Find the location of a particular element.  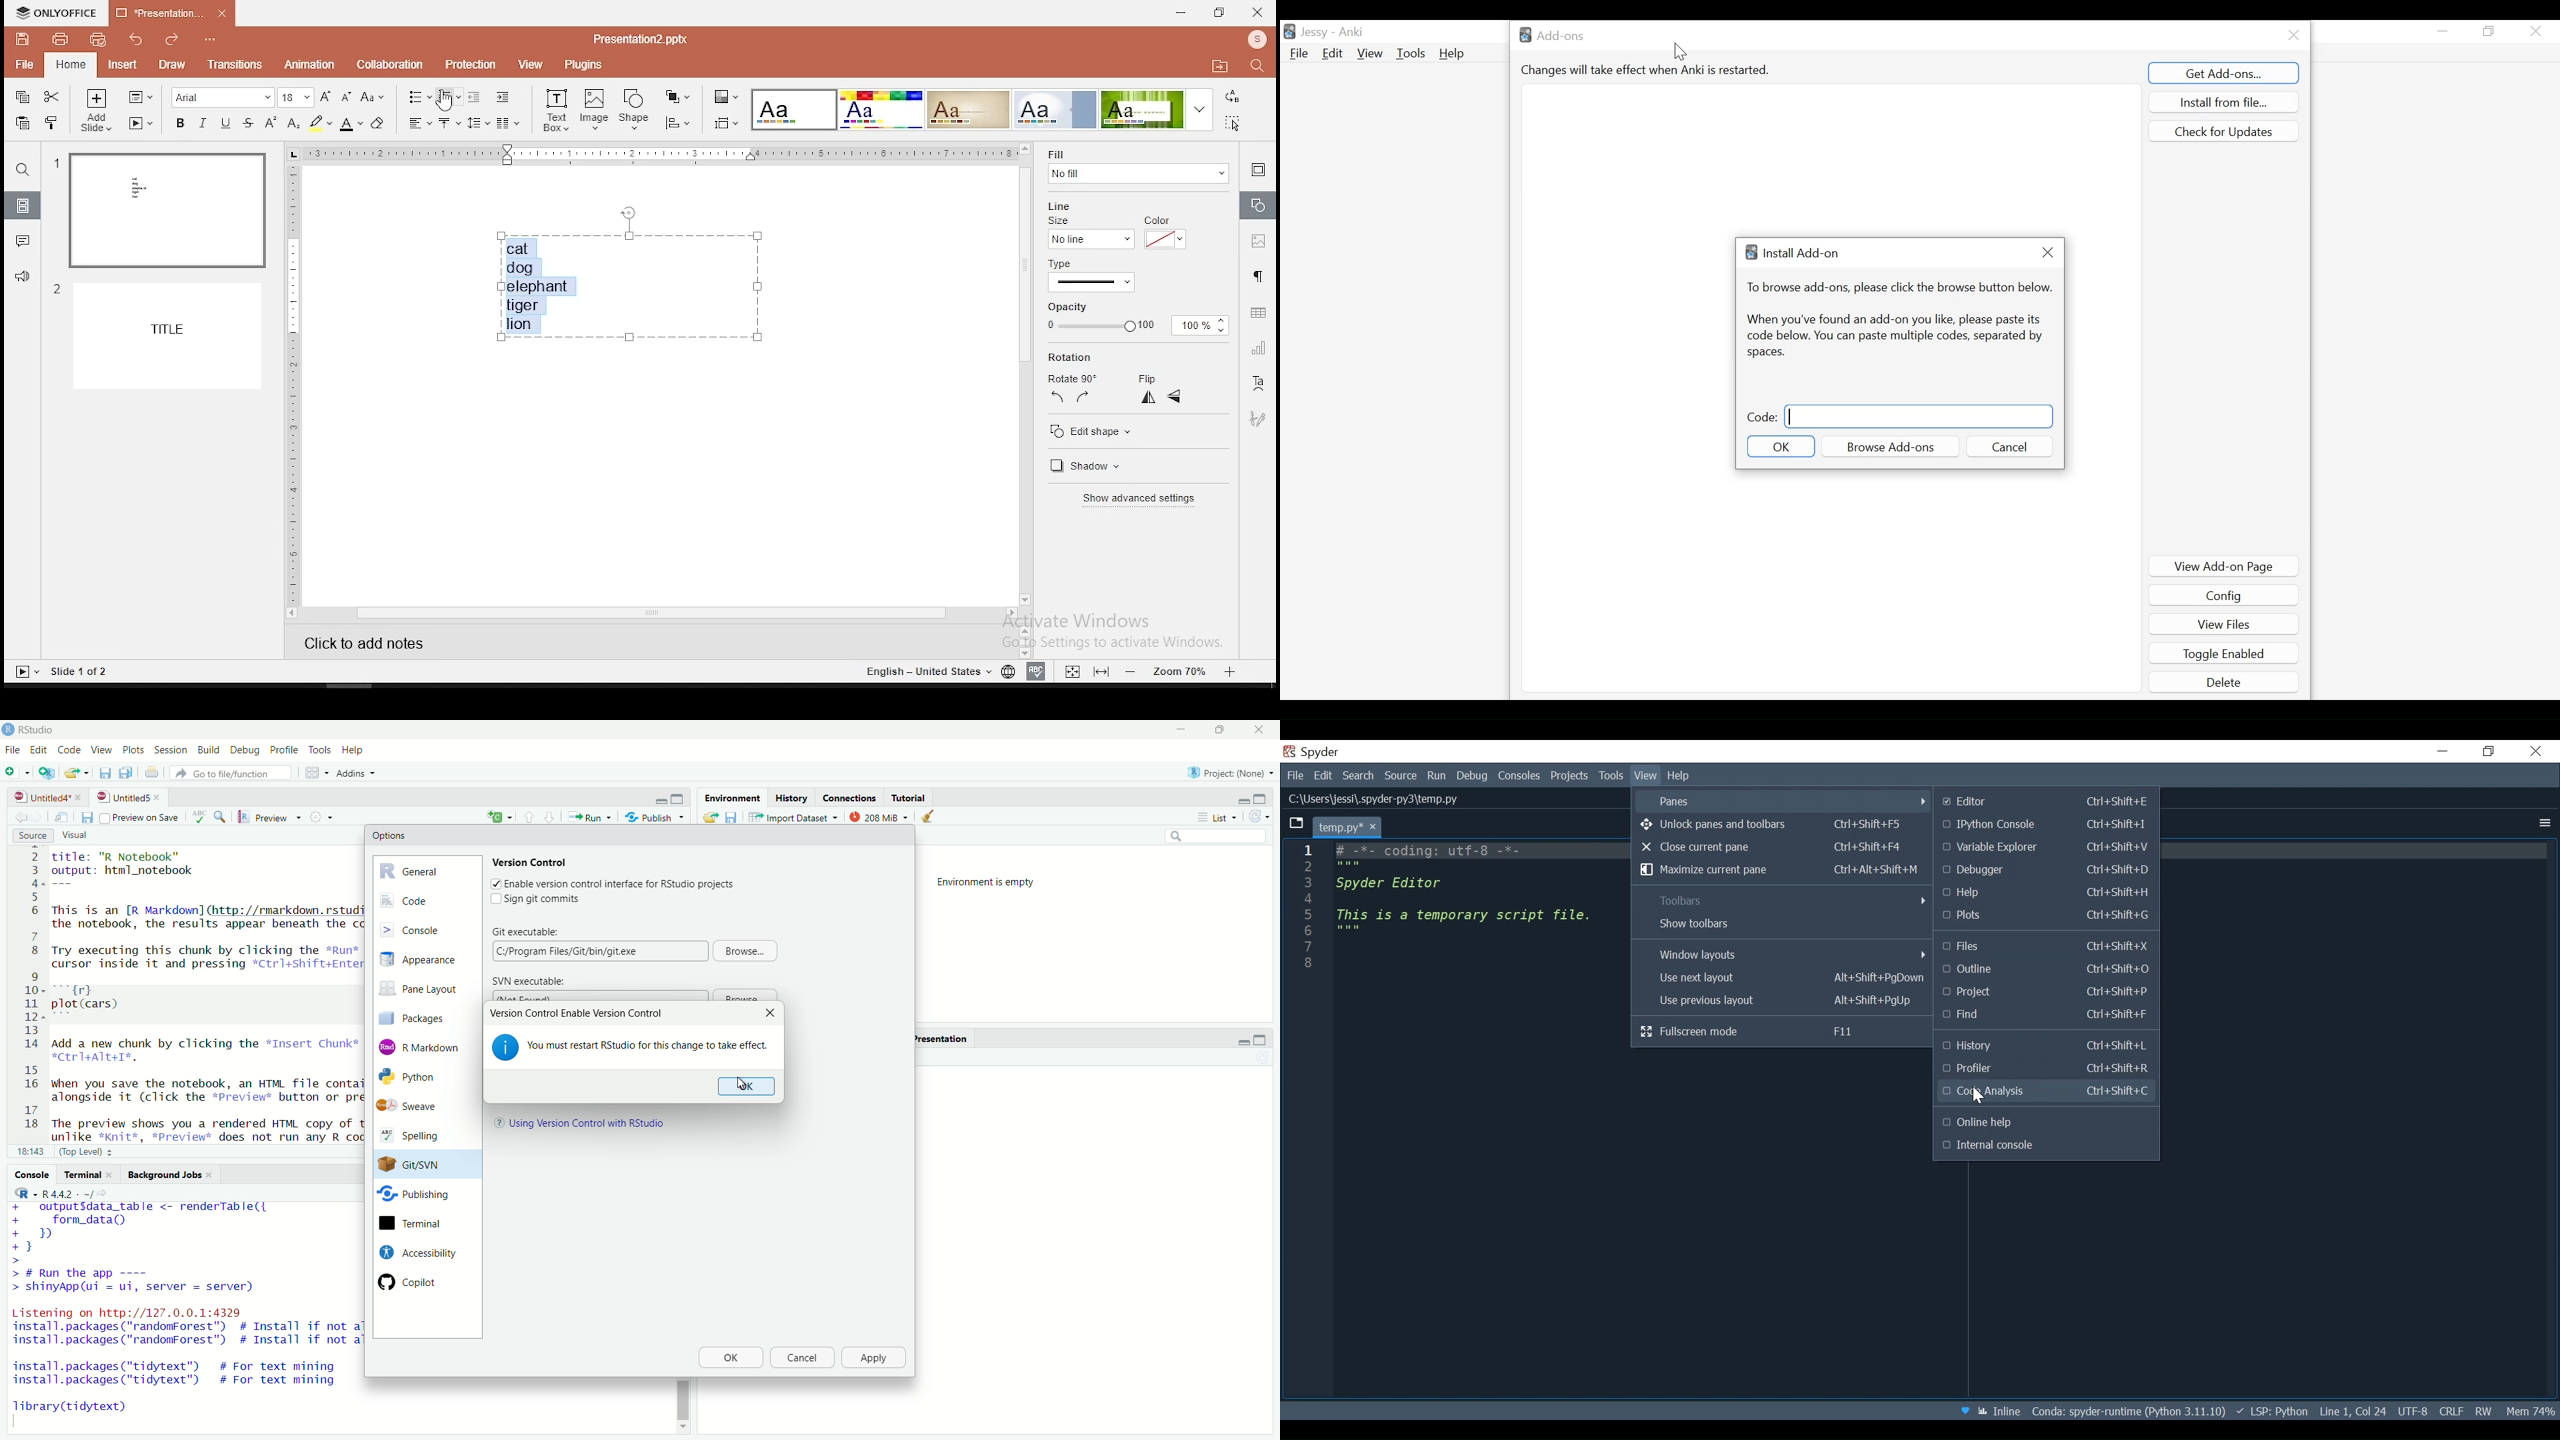

underline is located at coordinates (226, 122).